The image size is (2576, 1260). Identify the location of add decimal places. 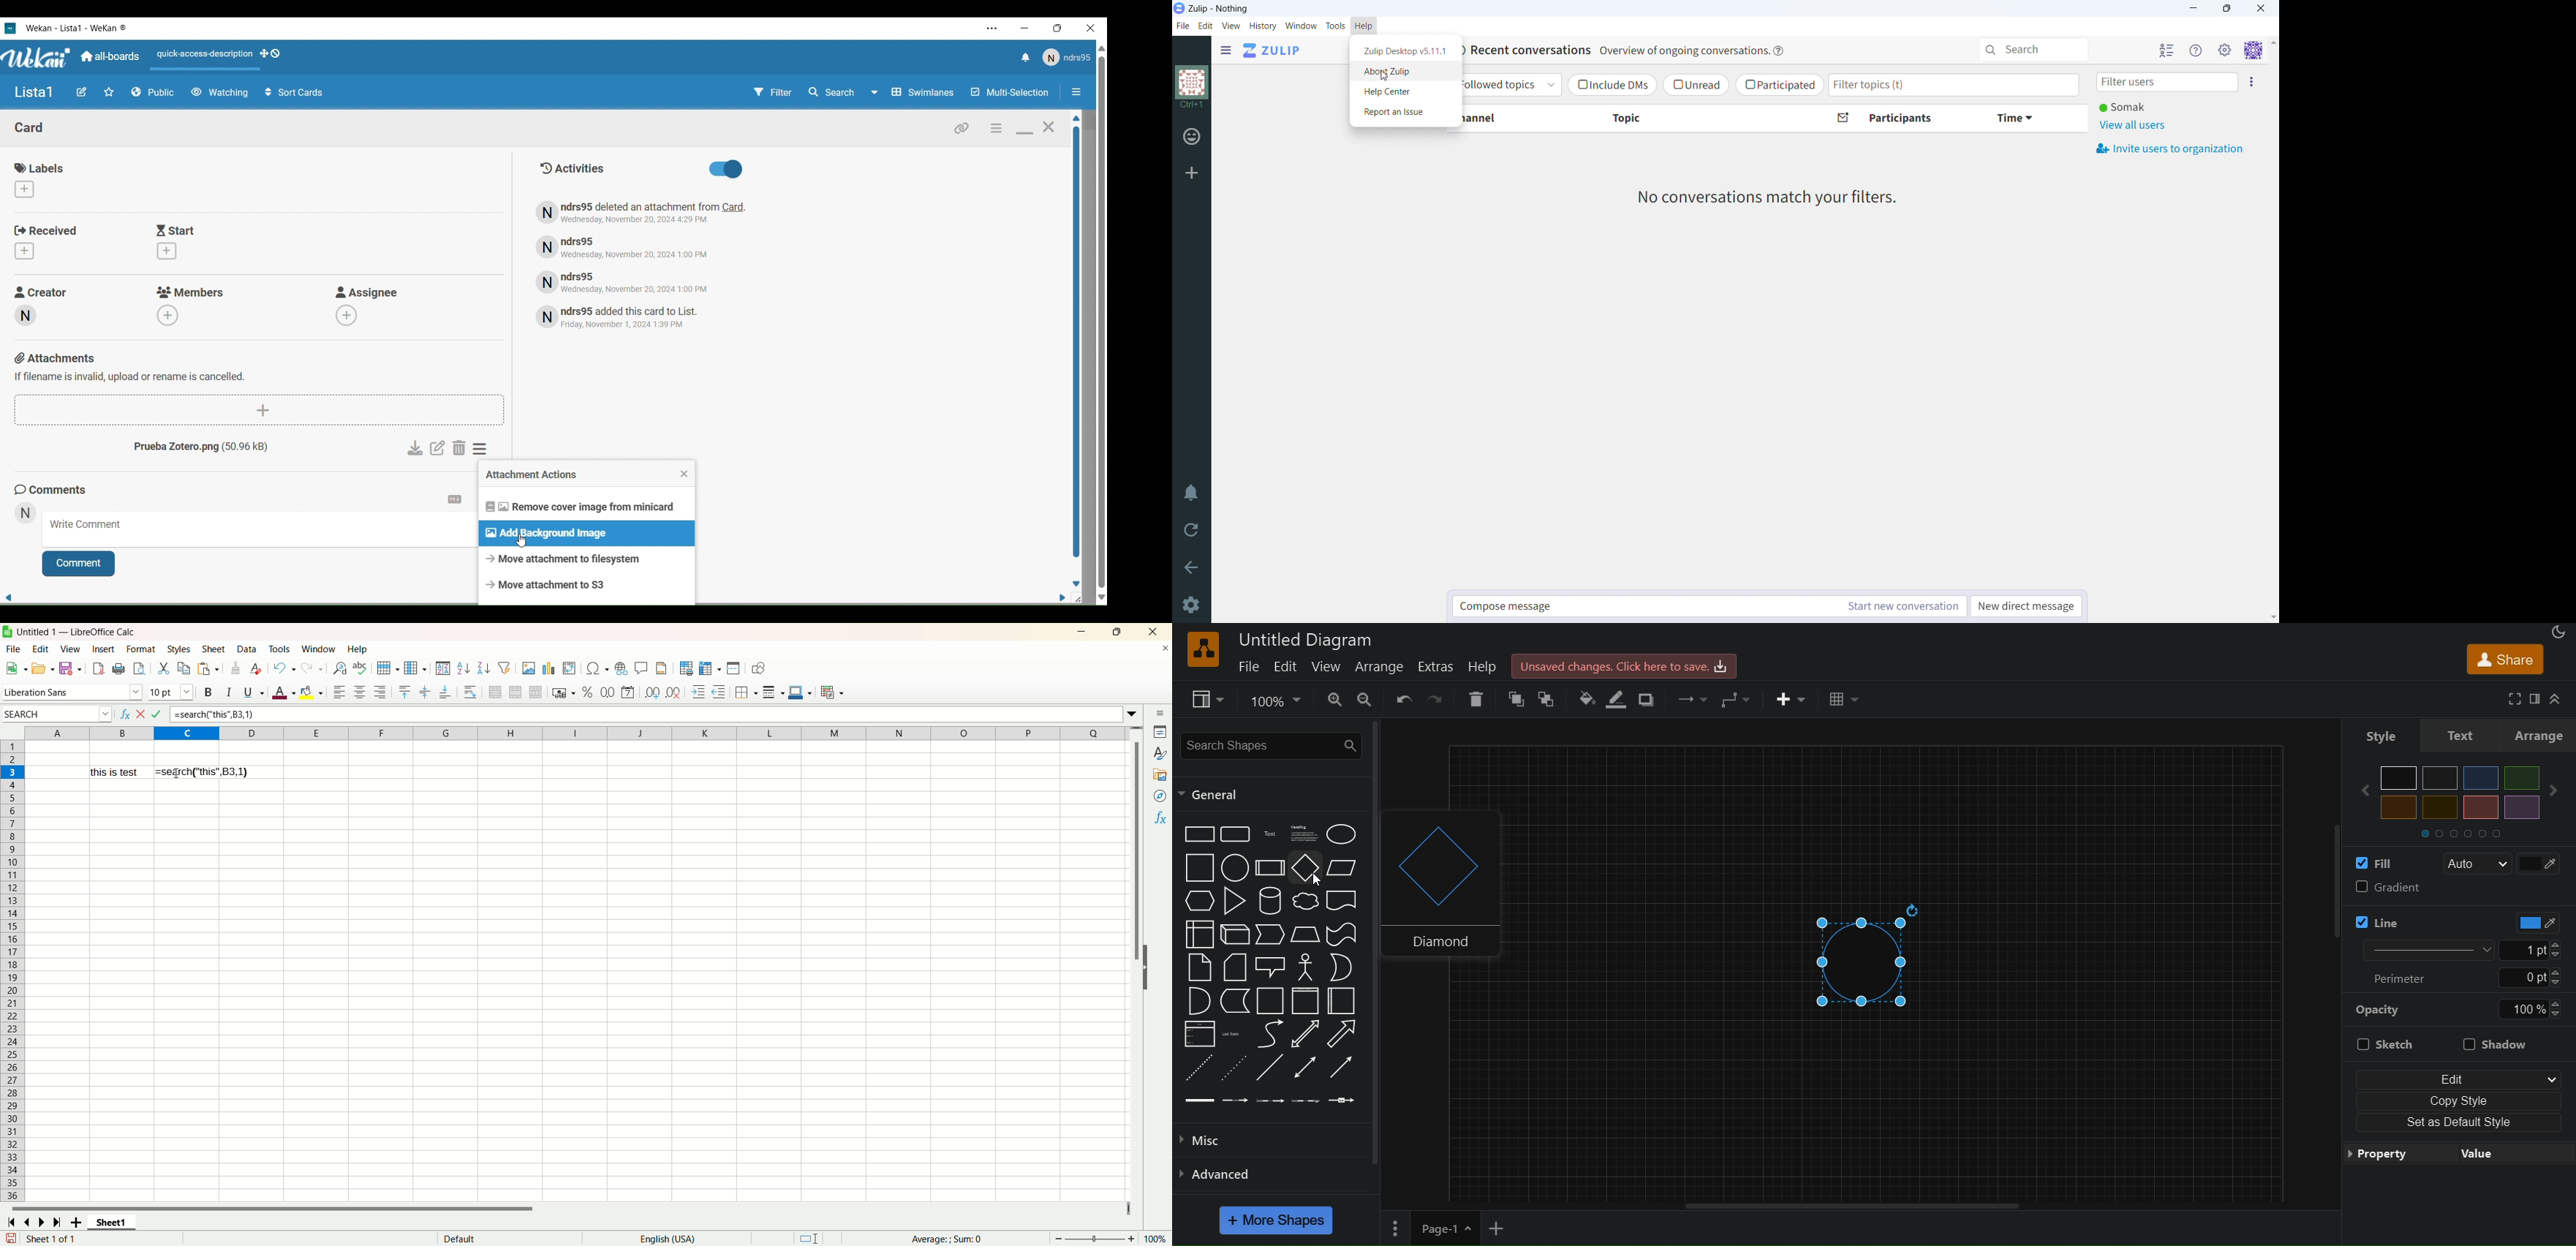
(652, 693).